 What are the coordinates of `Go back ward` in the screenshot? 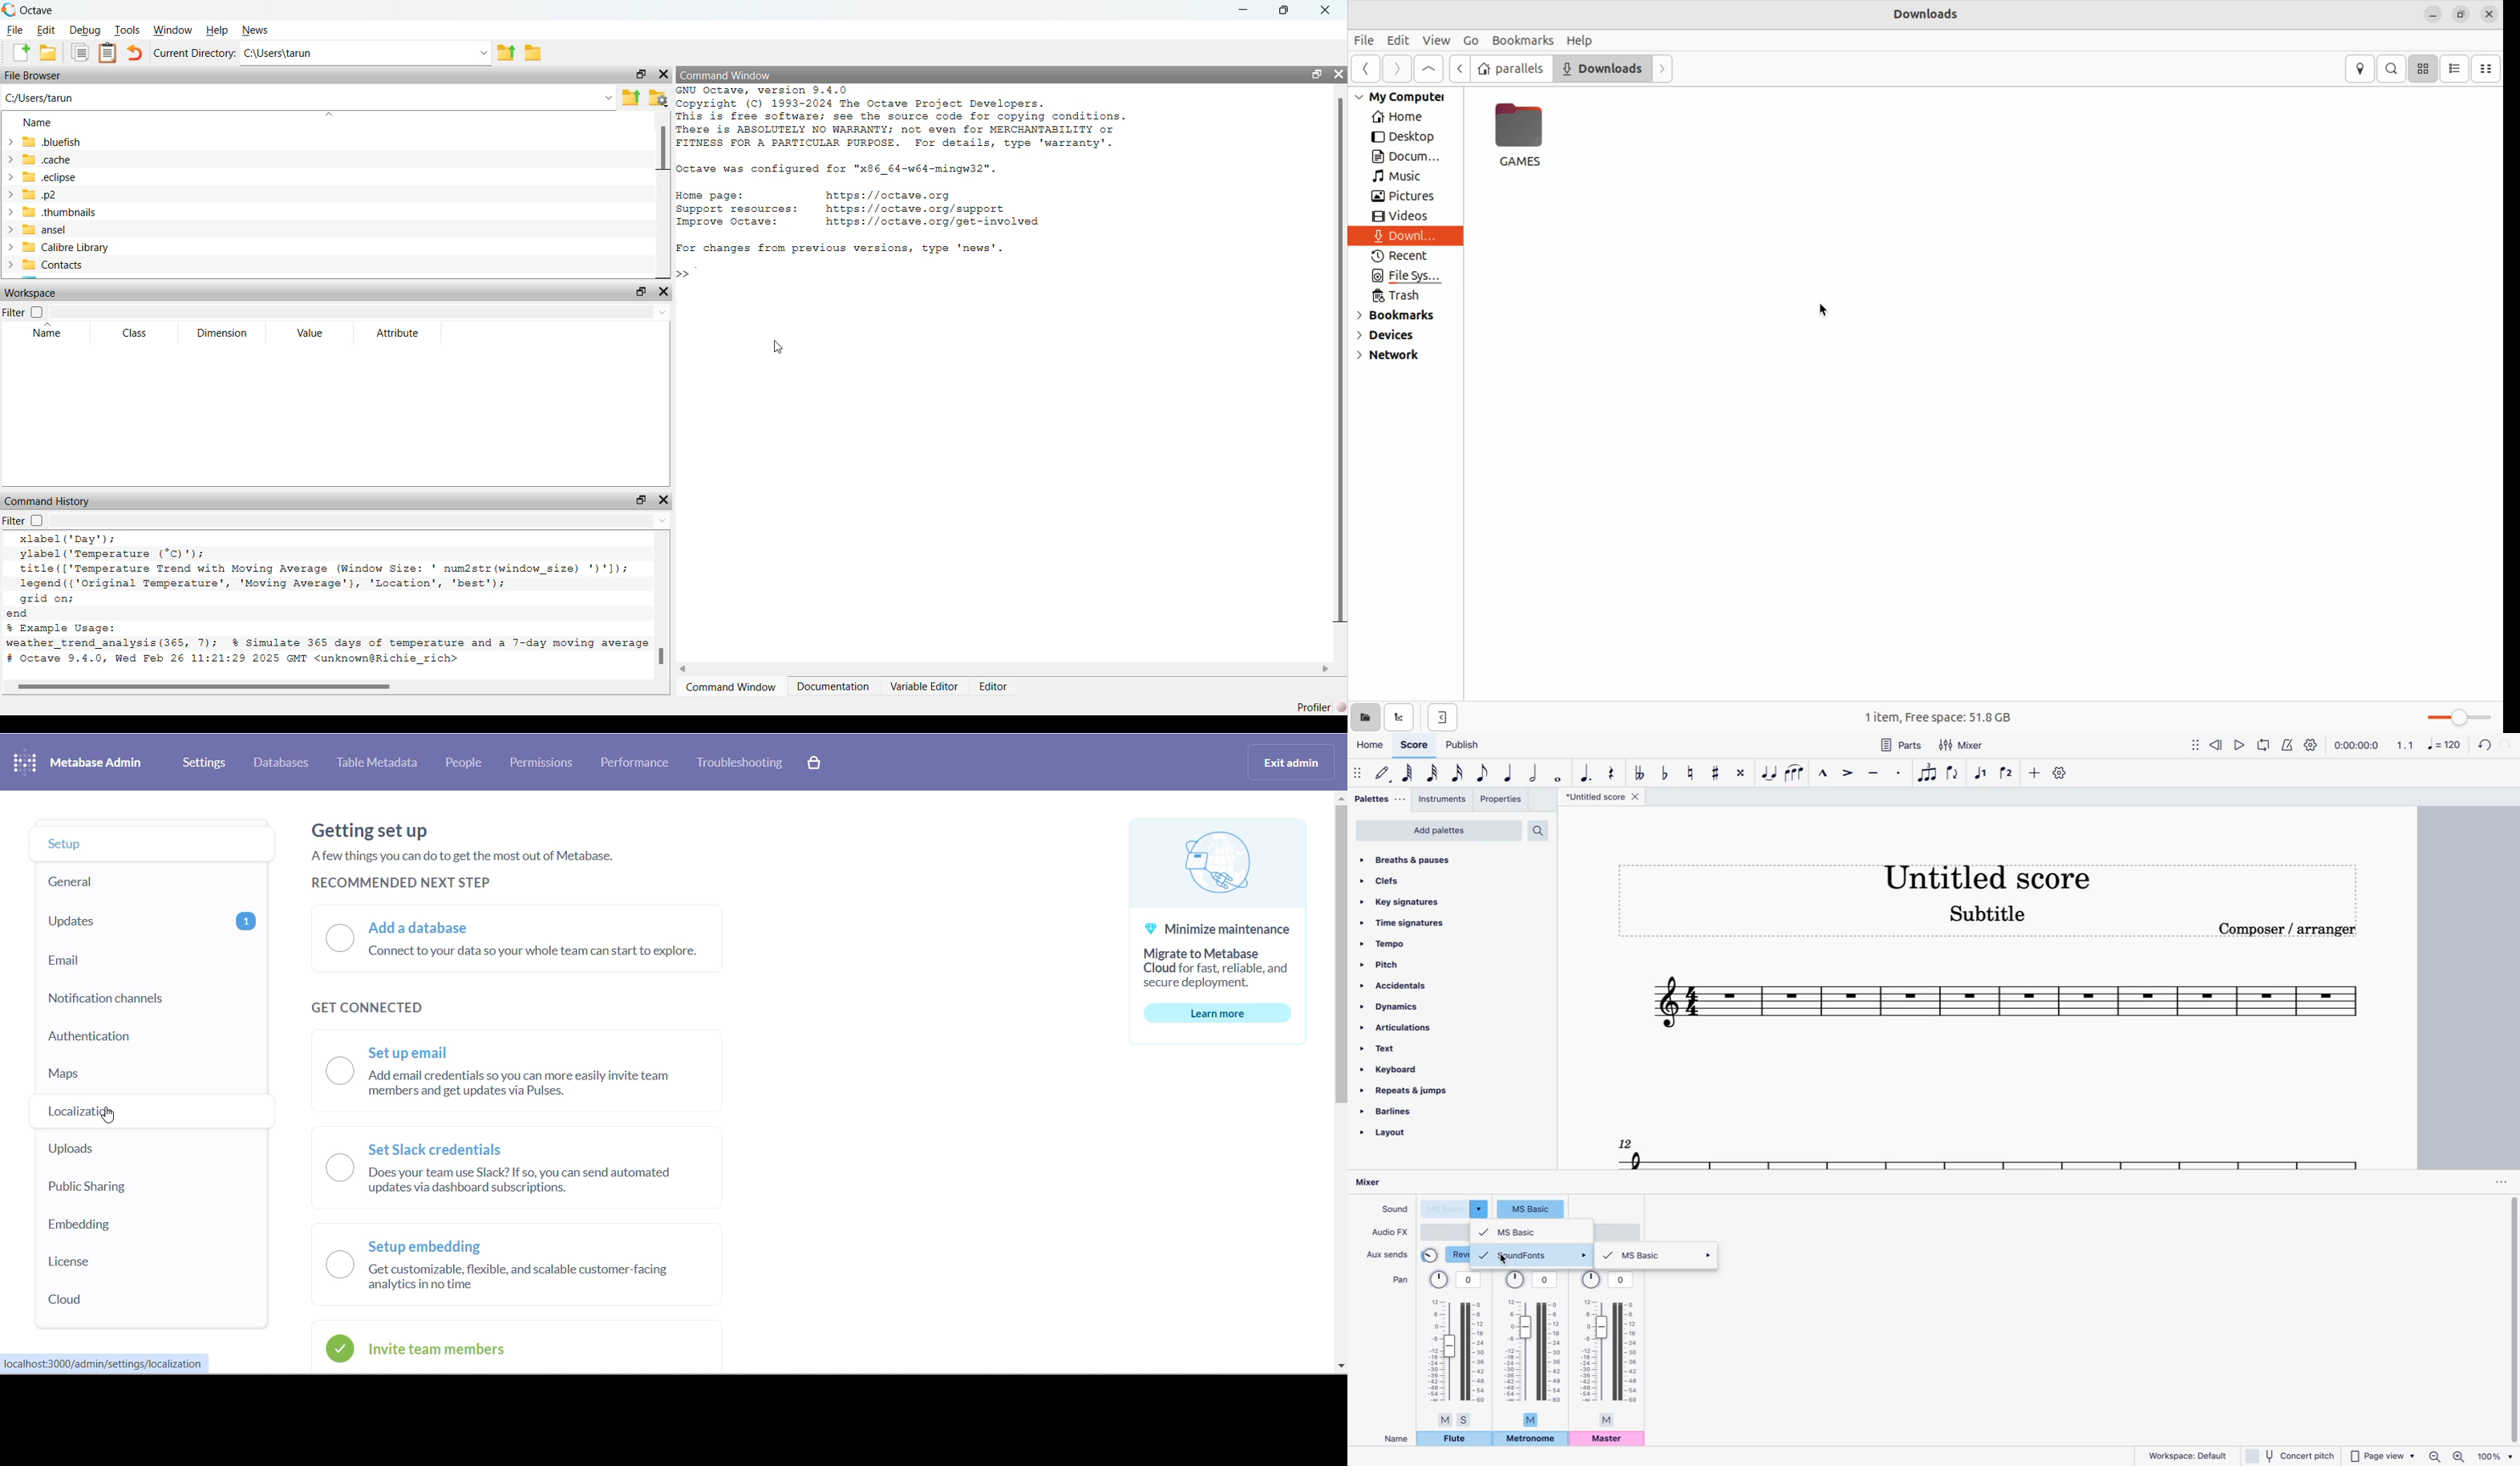 It's located at (1363, 69).